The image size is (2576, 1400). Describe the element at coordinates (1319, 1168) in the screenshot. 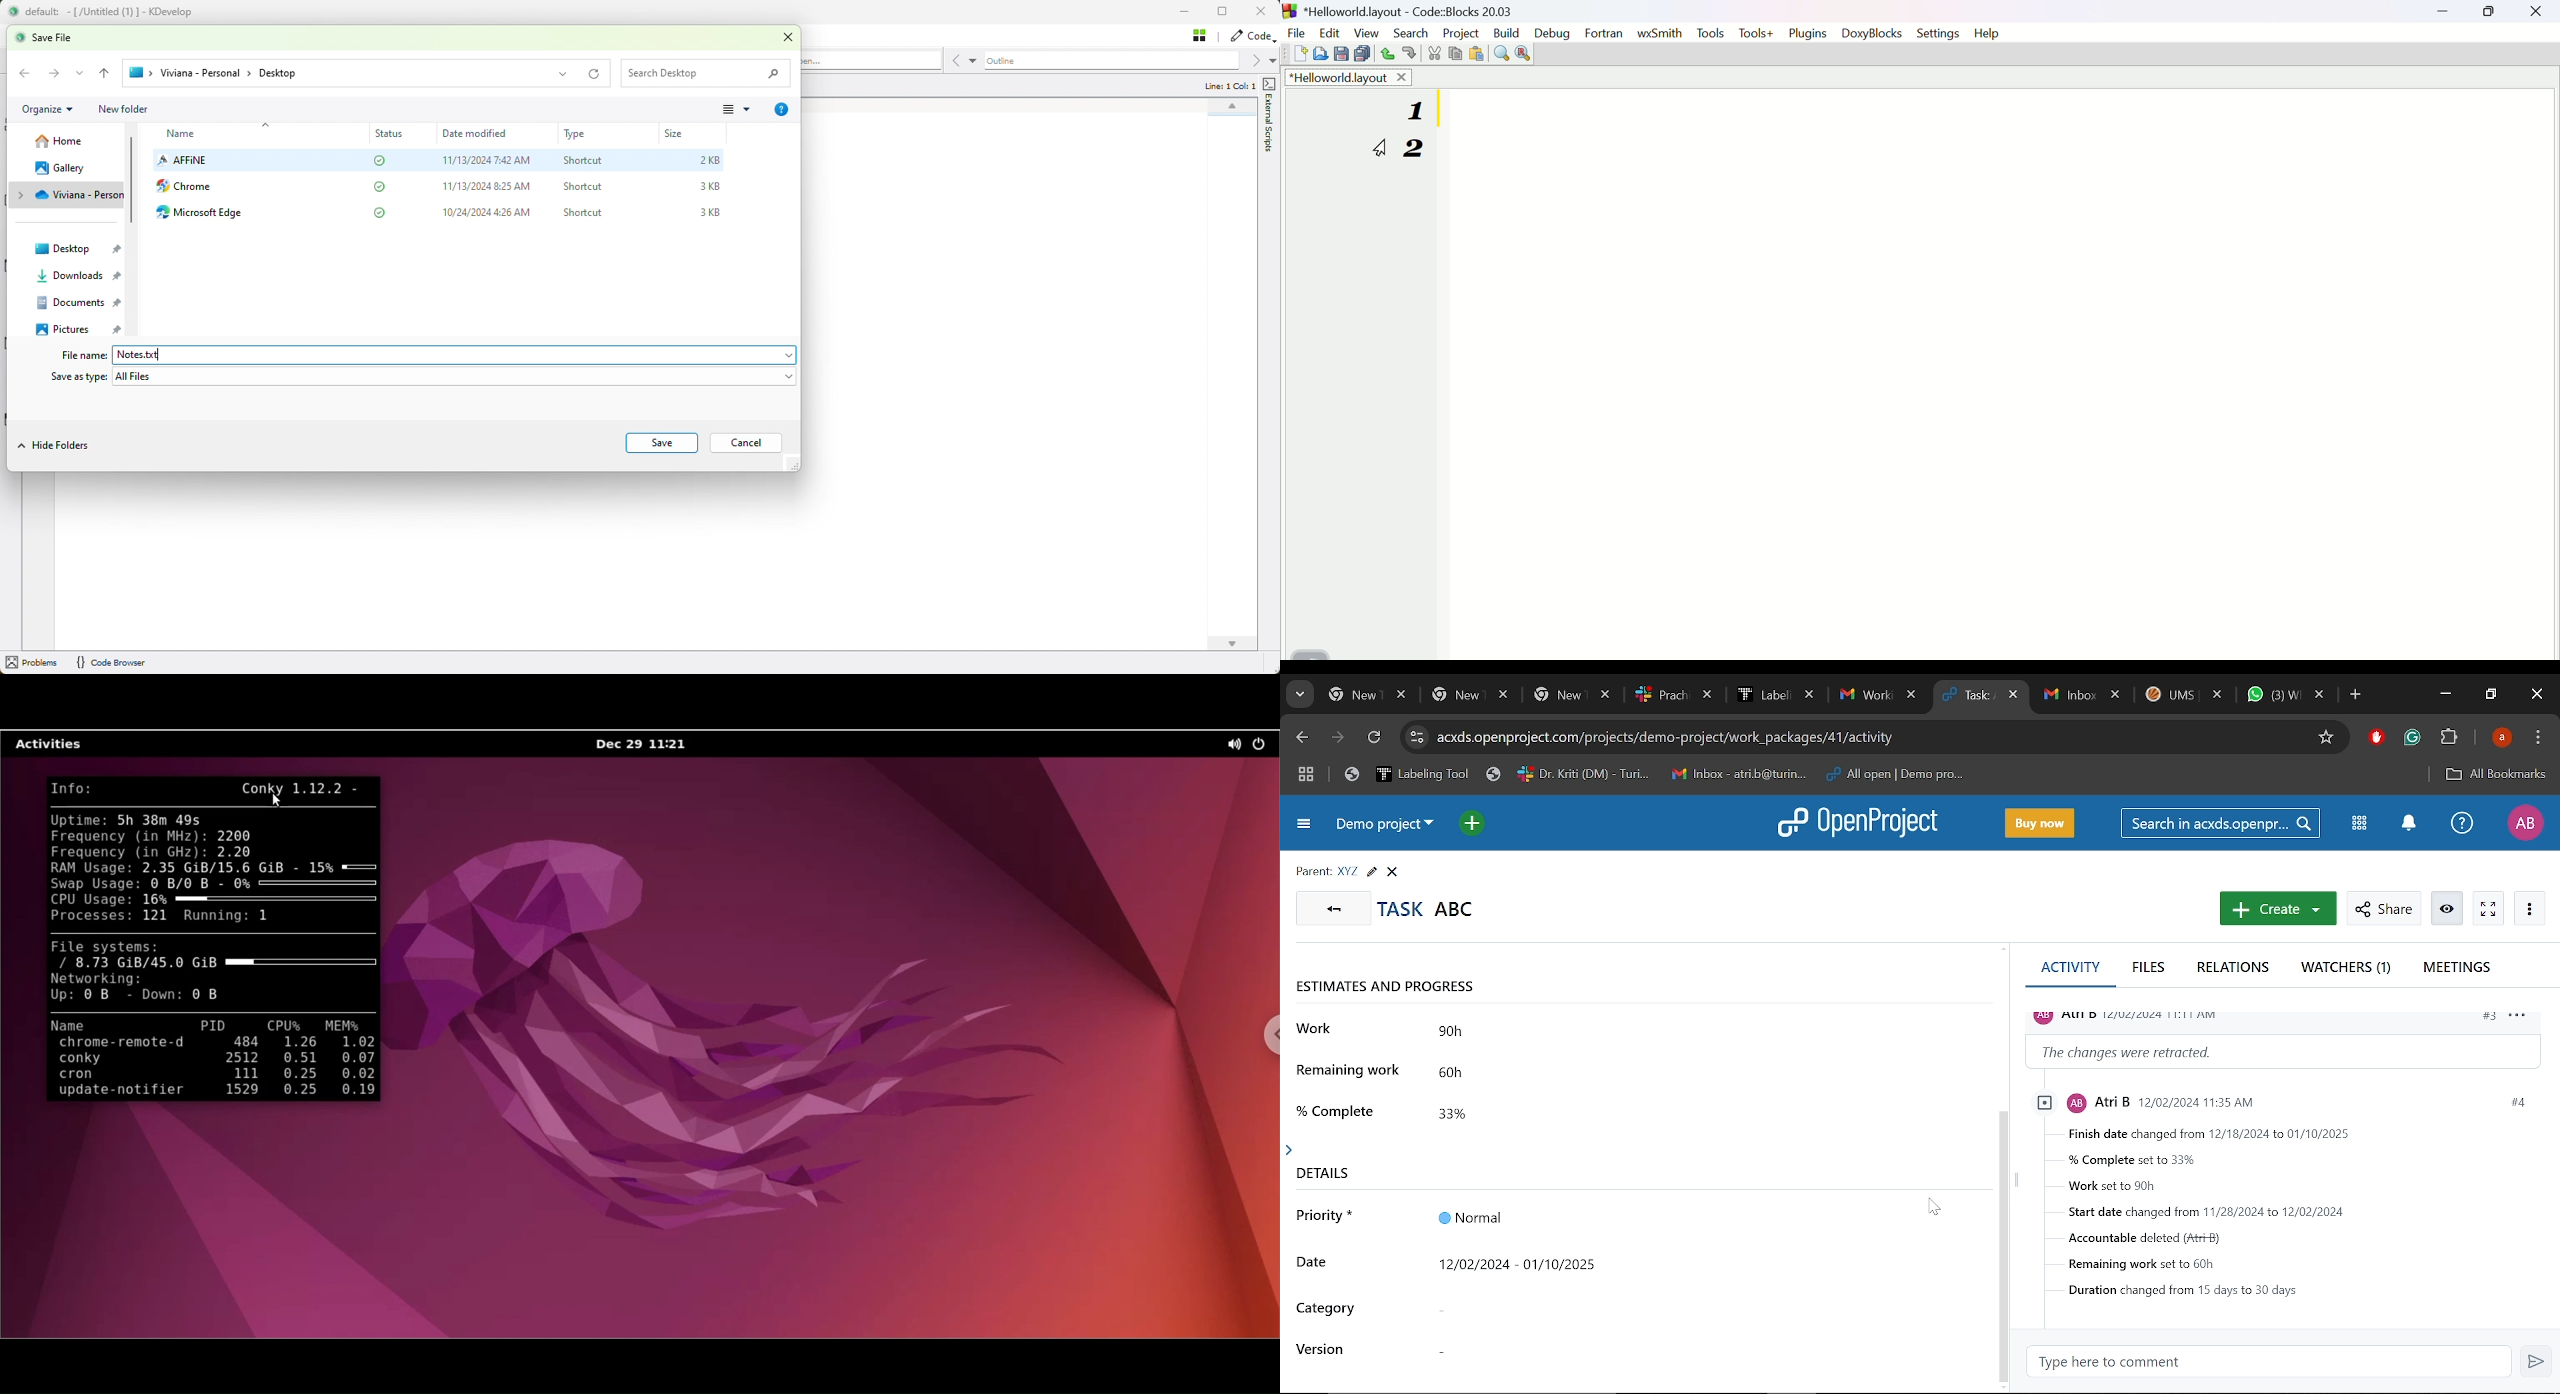

I see `details` at that location.